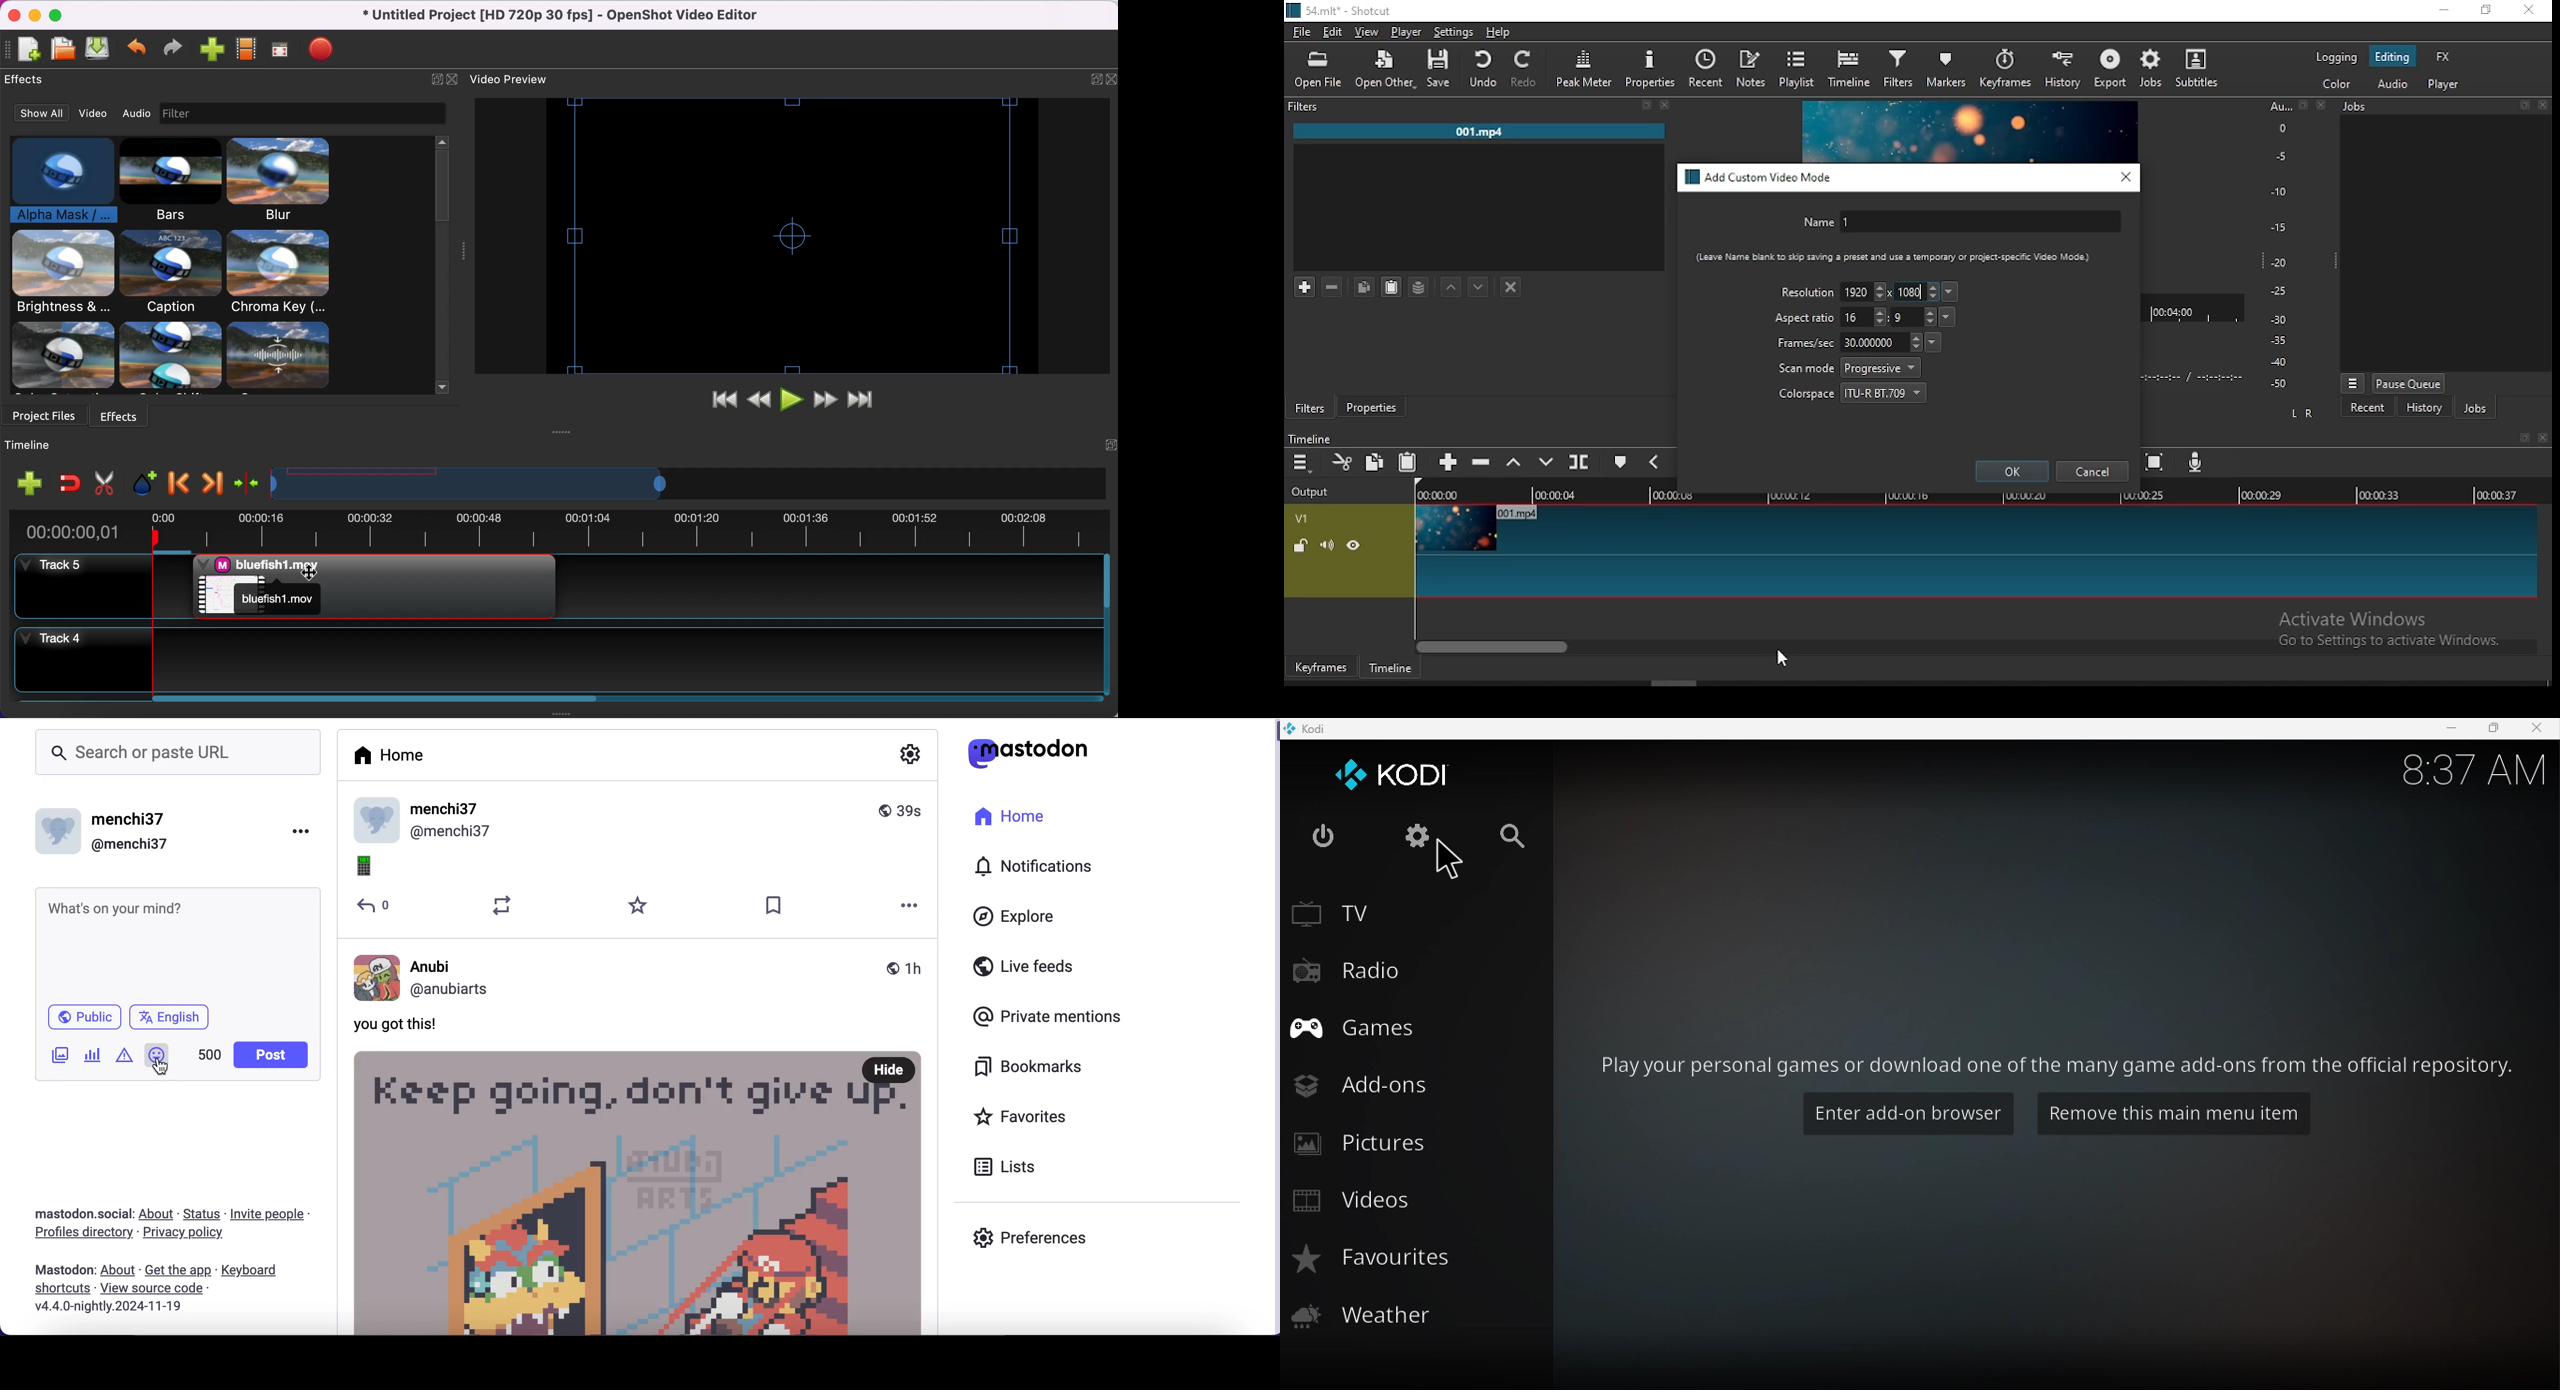  Describe the element at coordinates (1421, 836) in the screenshot. I see `Settings` at that location.